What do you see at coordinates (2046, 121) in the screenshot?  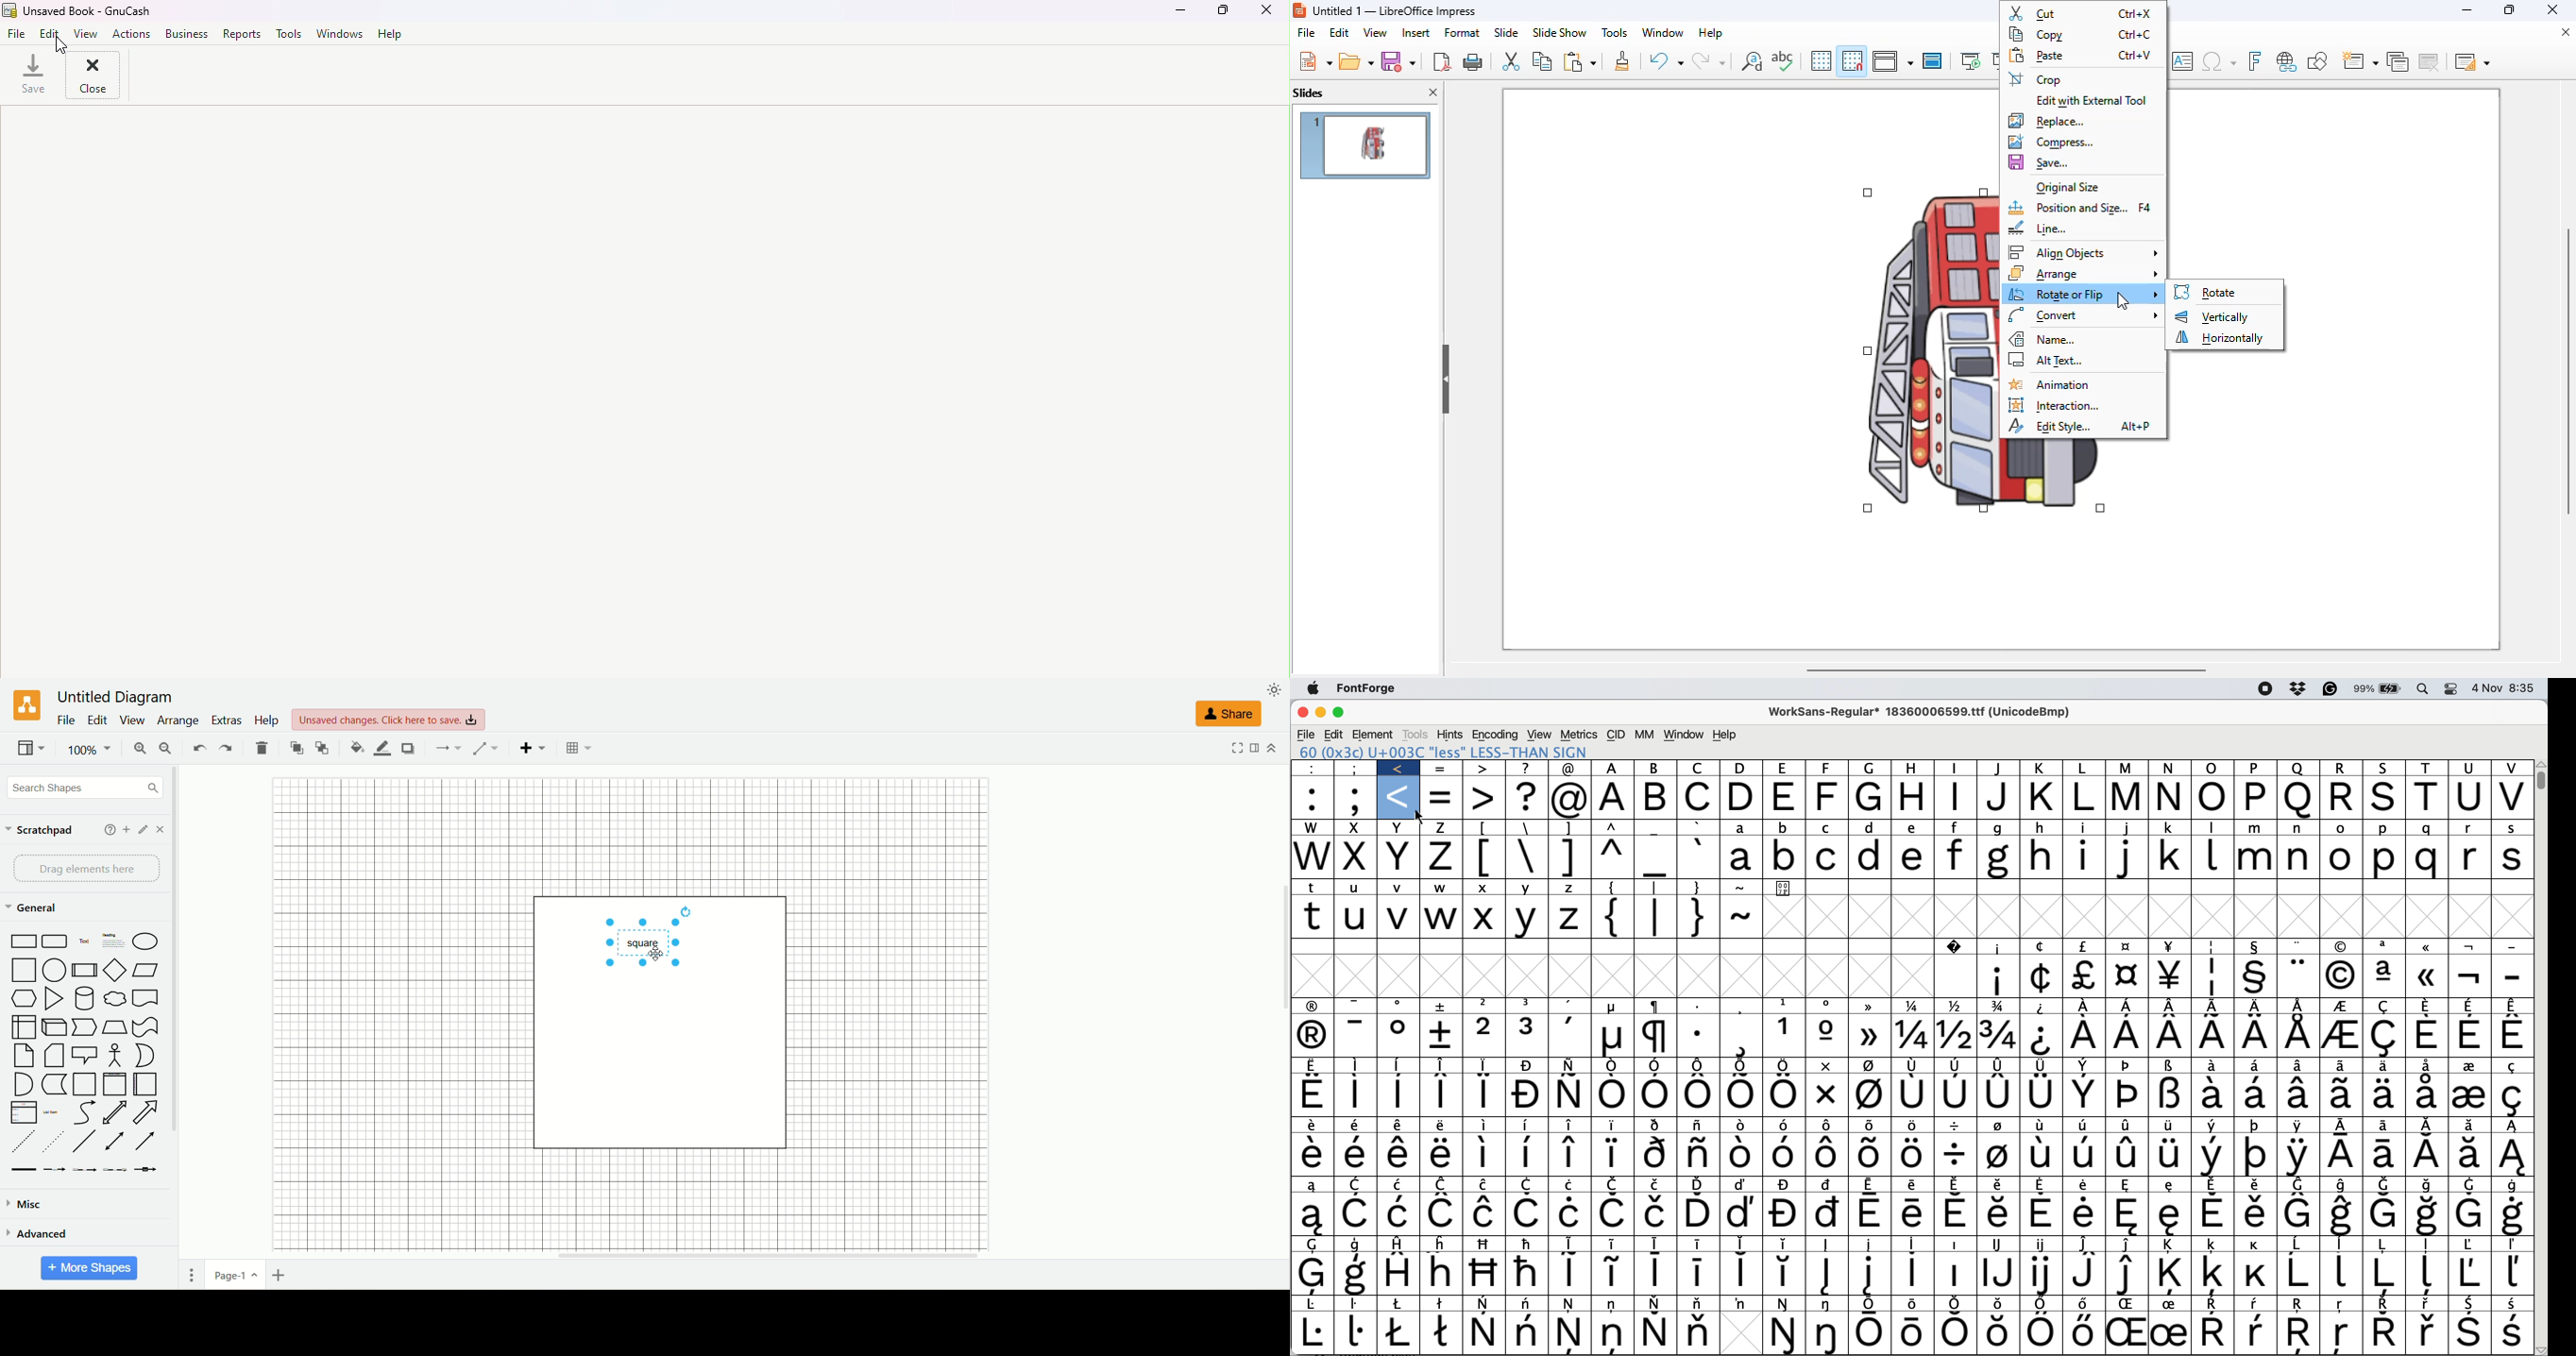 I see `replace` at bounding box center [2046, 121].